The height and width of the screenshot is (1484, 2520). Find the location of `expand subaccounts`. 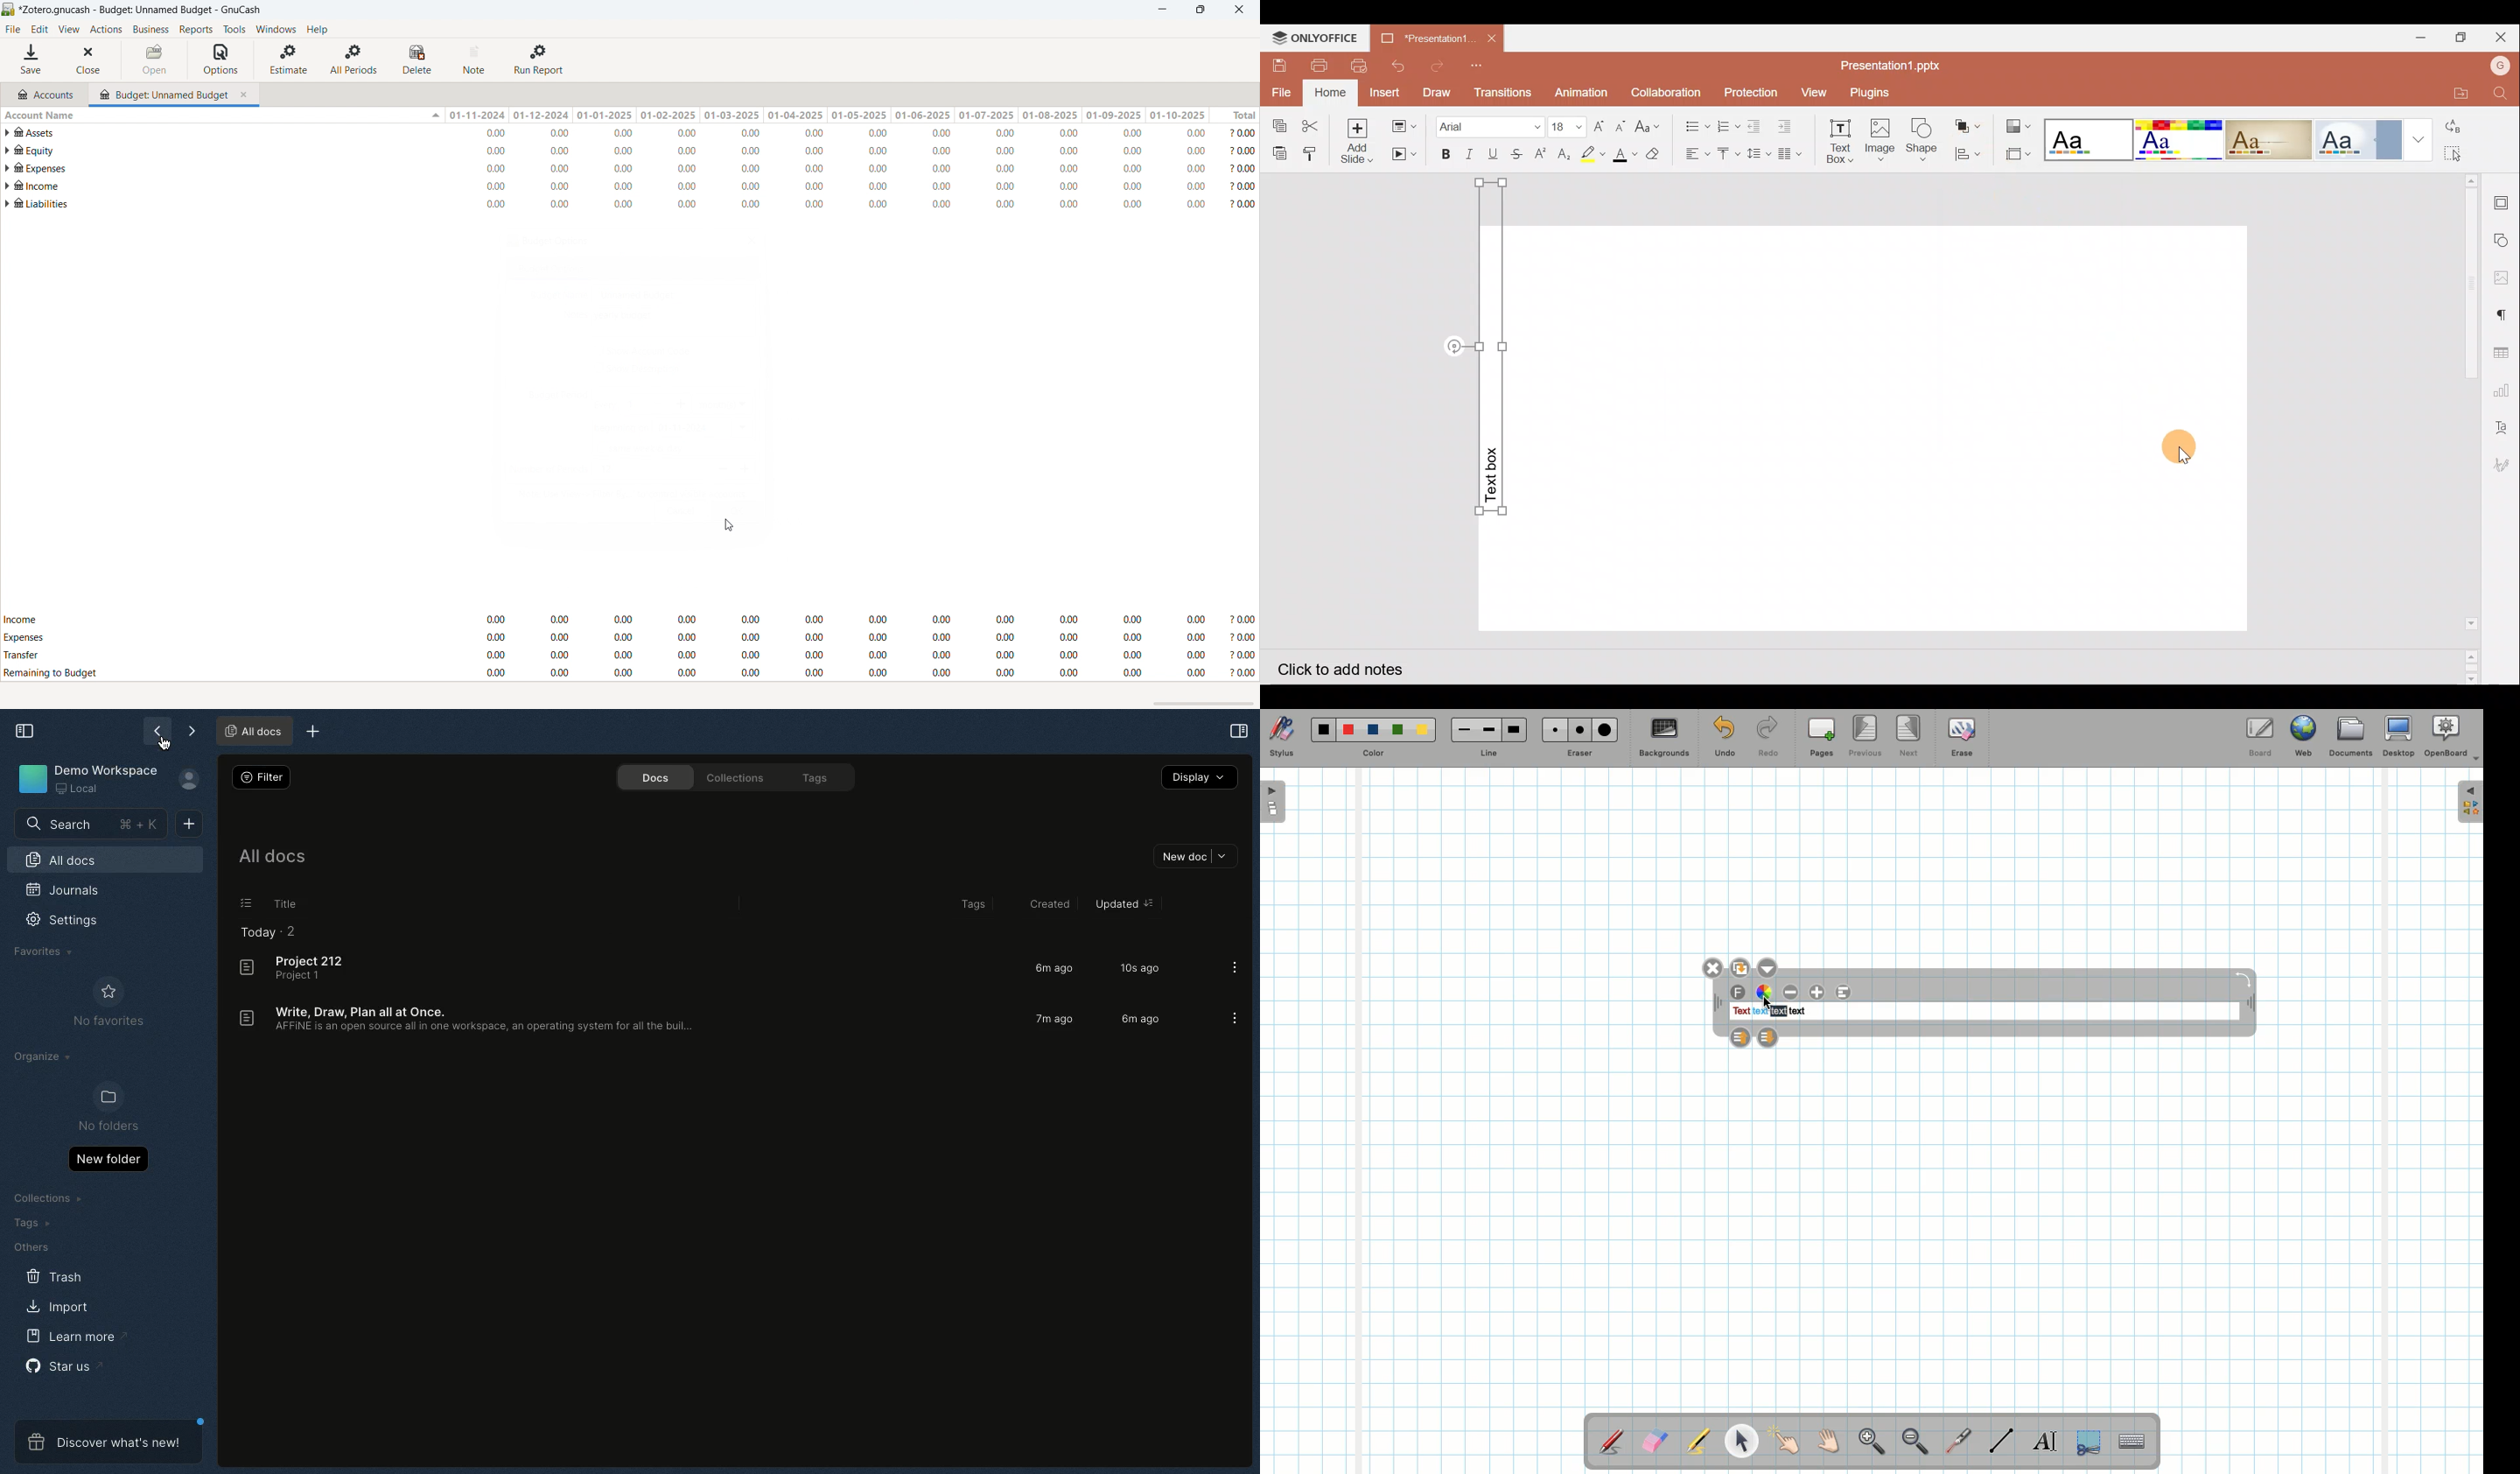

expand subaccounts is located at coordinates (8, 204).